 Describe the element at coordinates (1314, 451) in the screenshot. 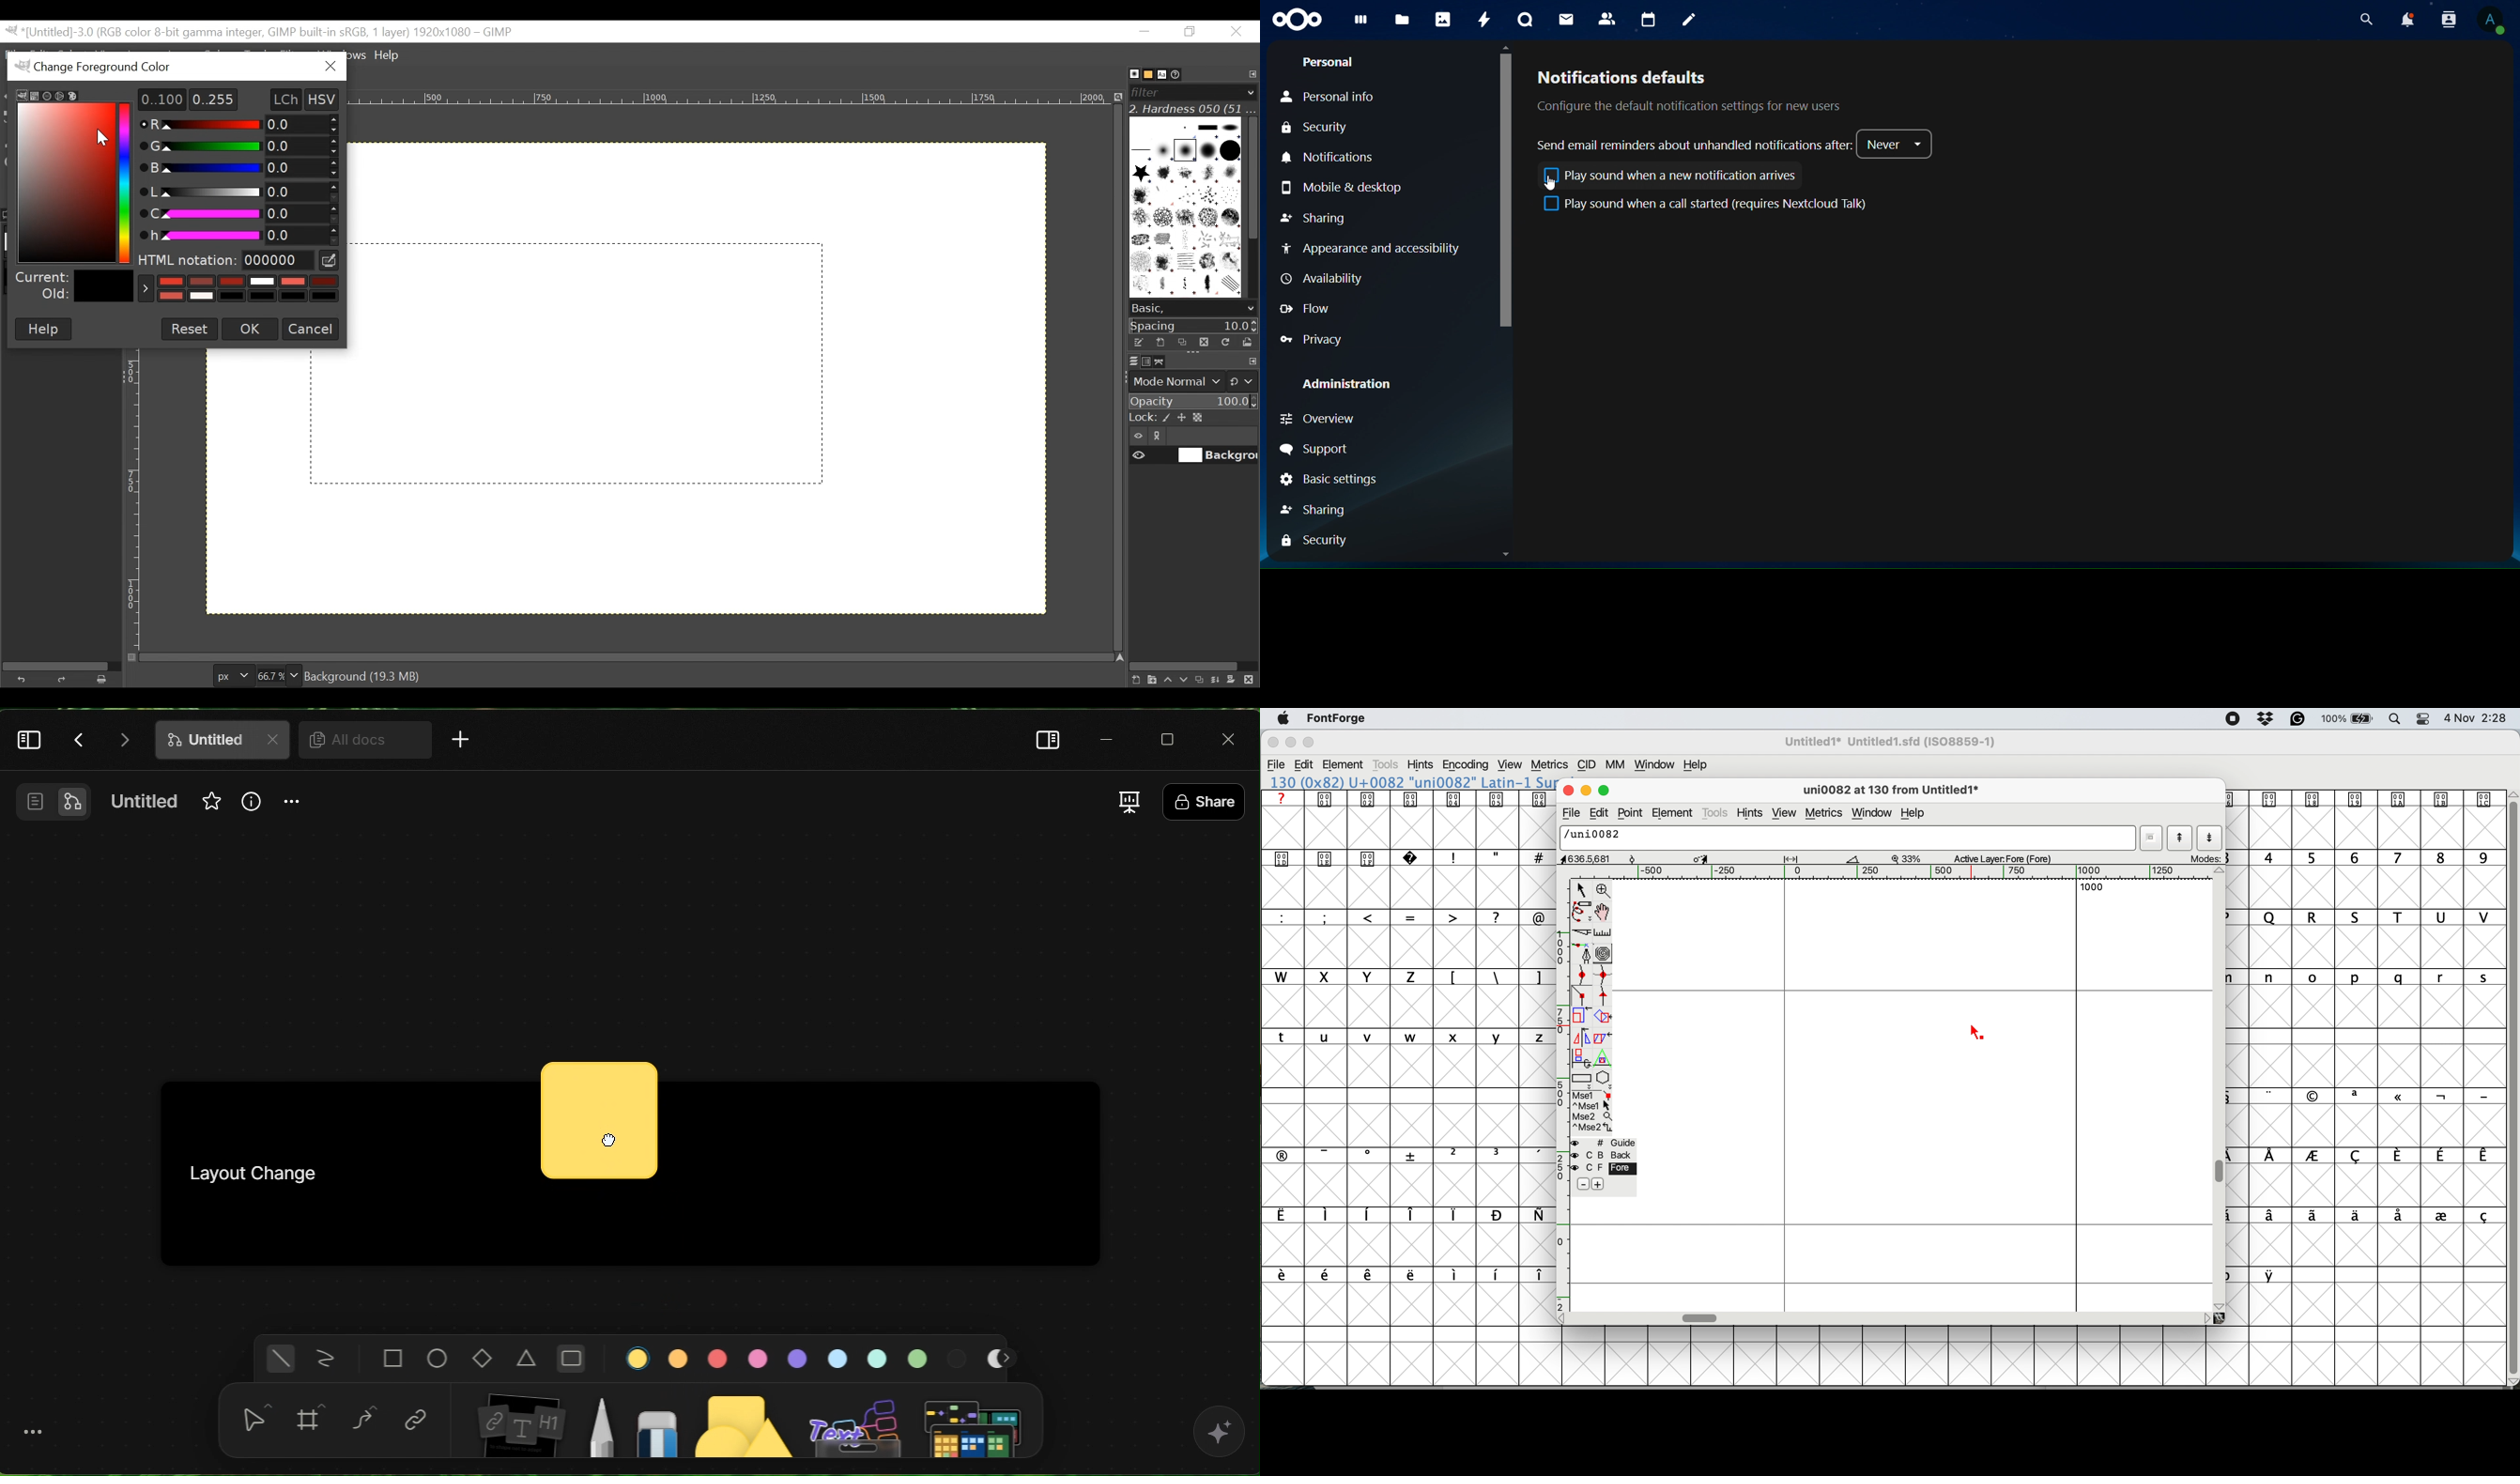

I see `Support` at that location.